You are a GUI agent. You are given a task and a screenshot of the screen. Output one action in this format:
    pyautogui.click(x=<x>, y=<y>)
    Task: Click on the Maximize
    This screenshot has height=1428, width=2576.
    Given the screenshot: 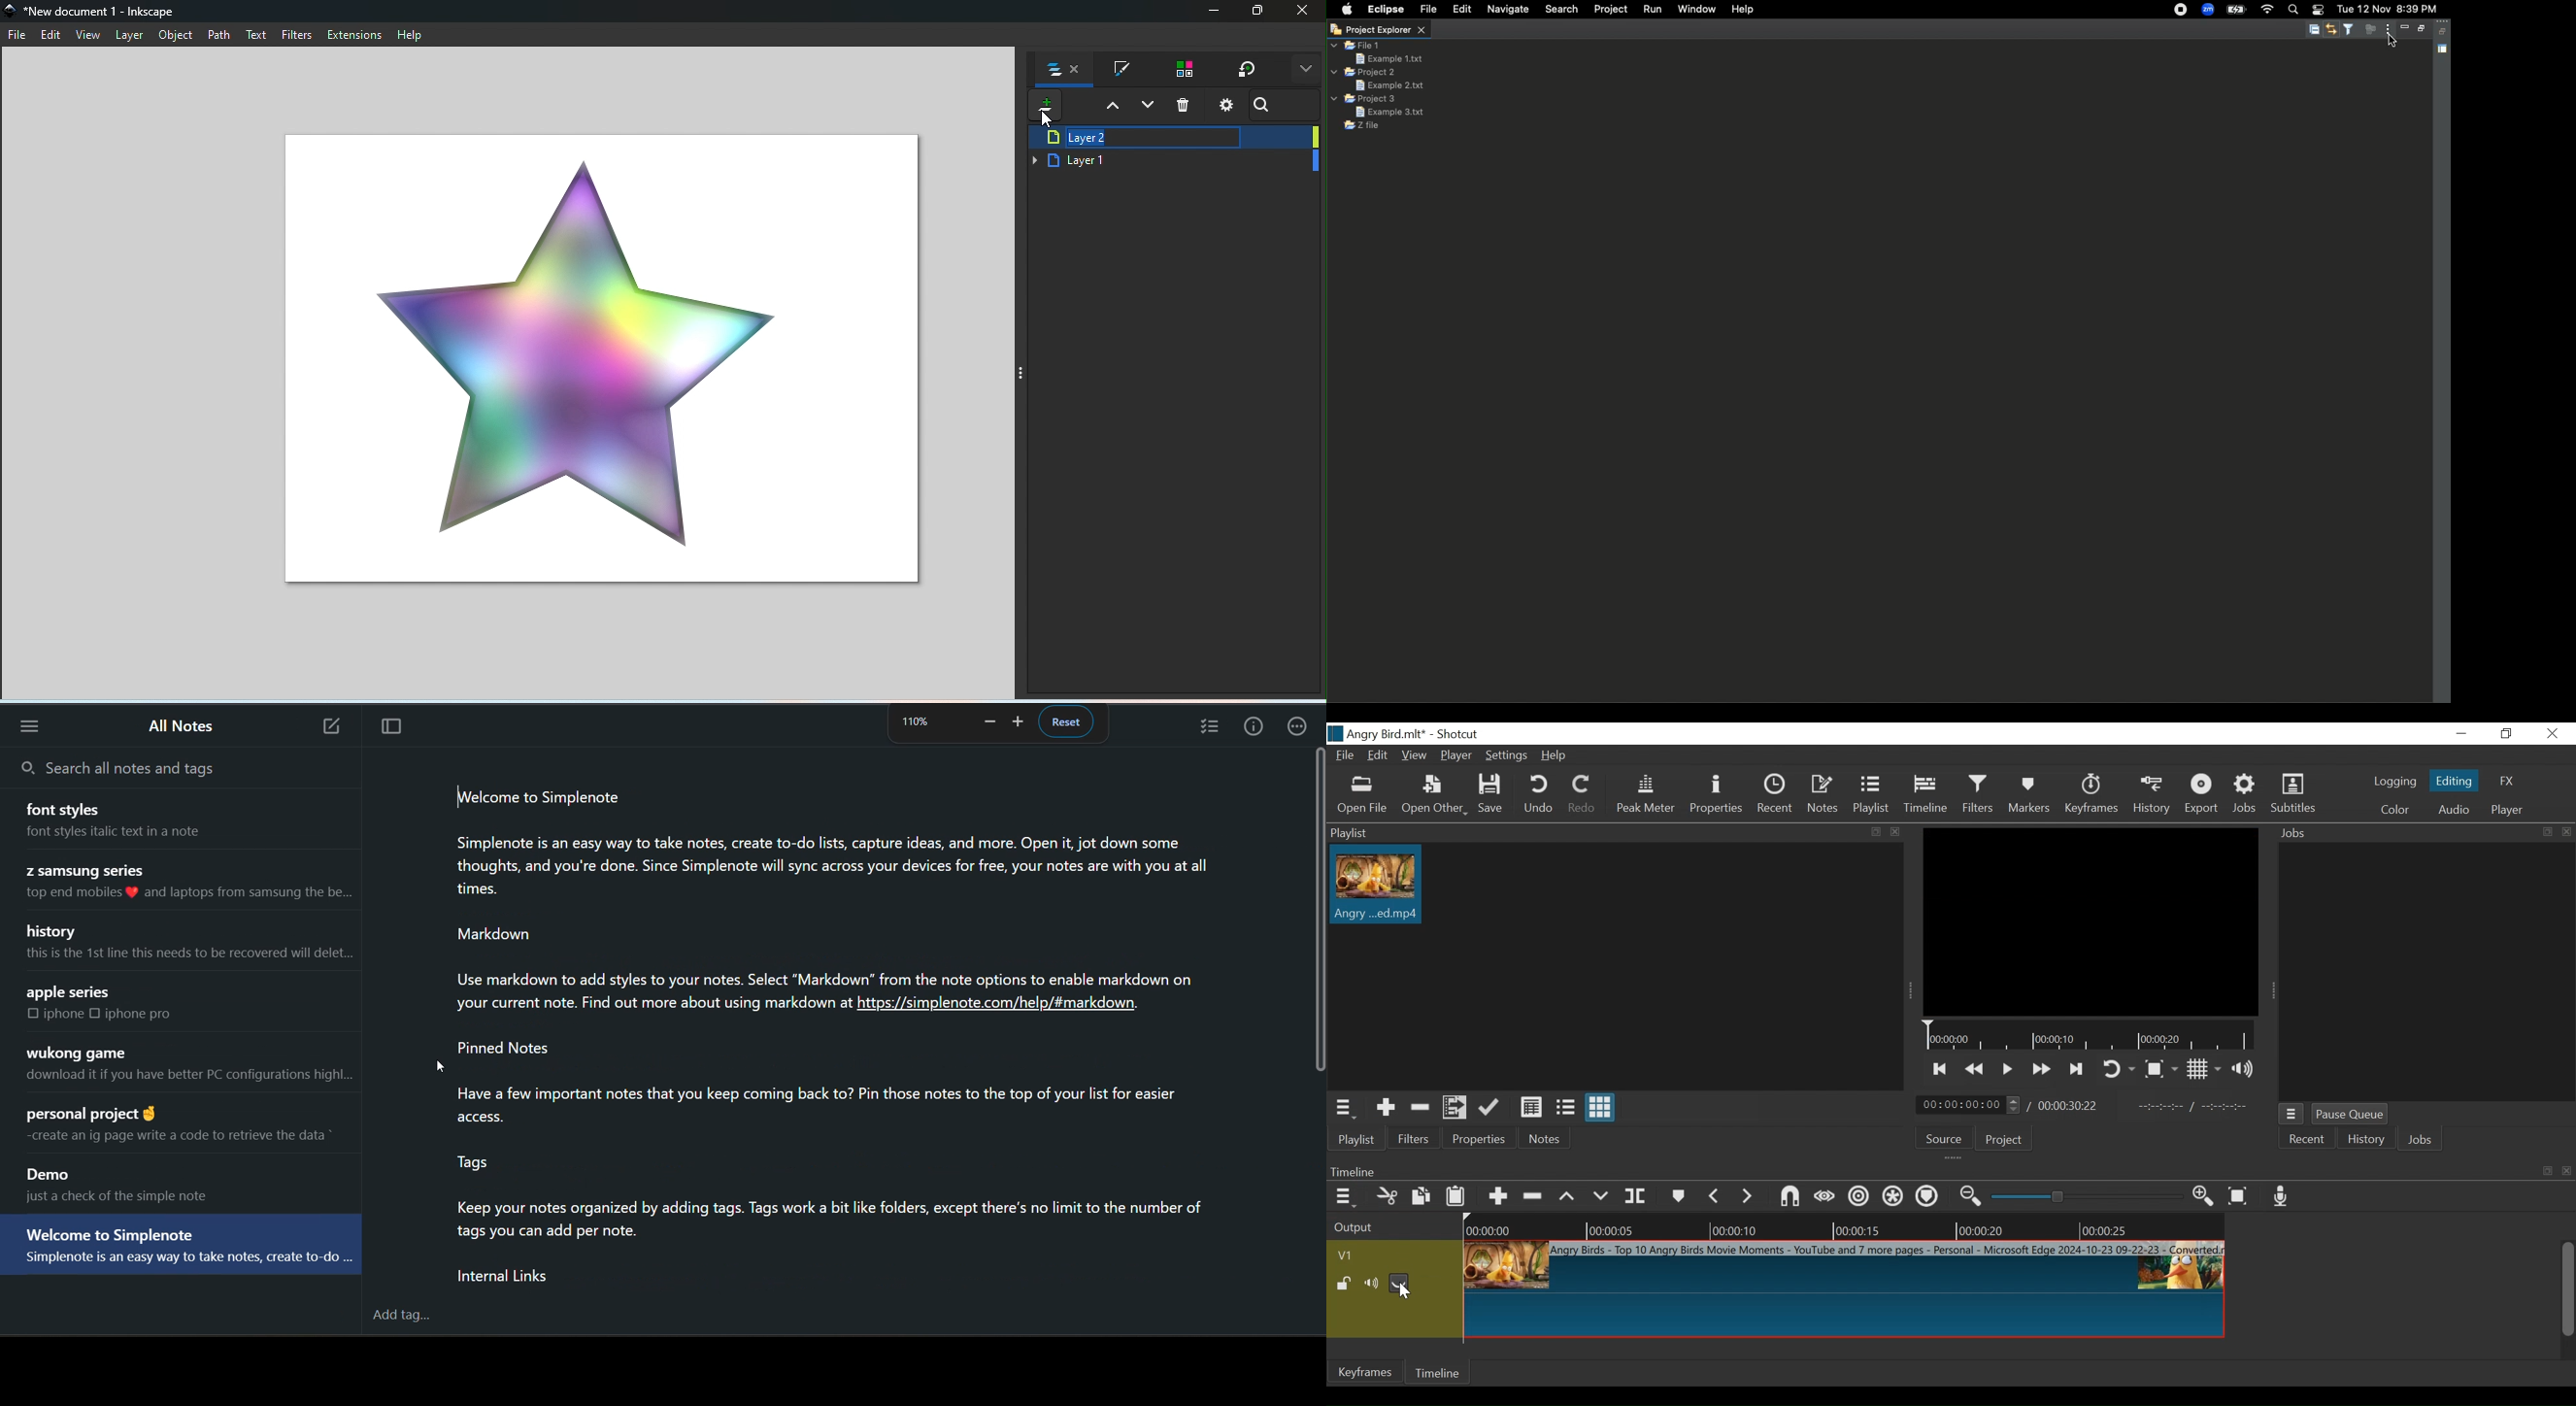 What is the action you would take?
    pyautogui.click(x=1259, y=13)
    